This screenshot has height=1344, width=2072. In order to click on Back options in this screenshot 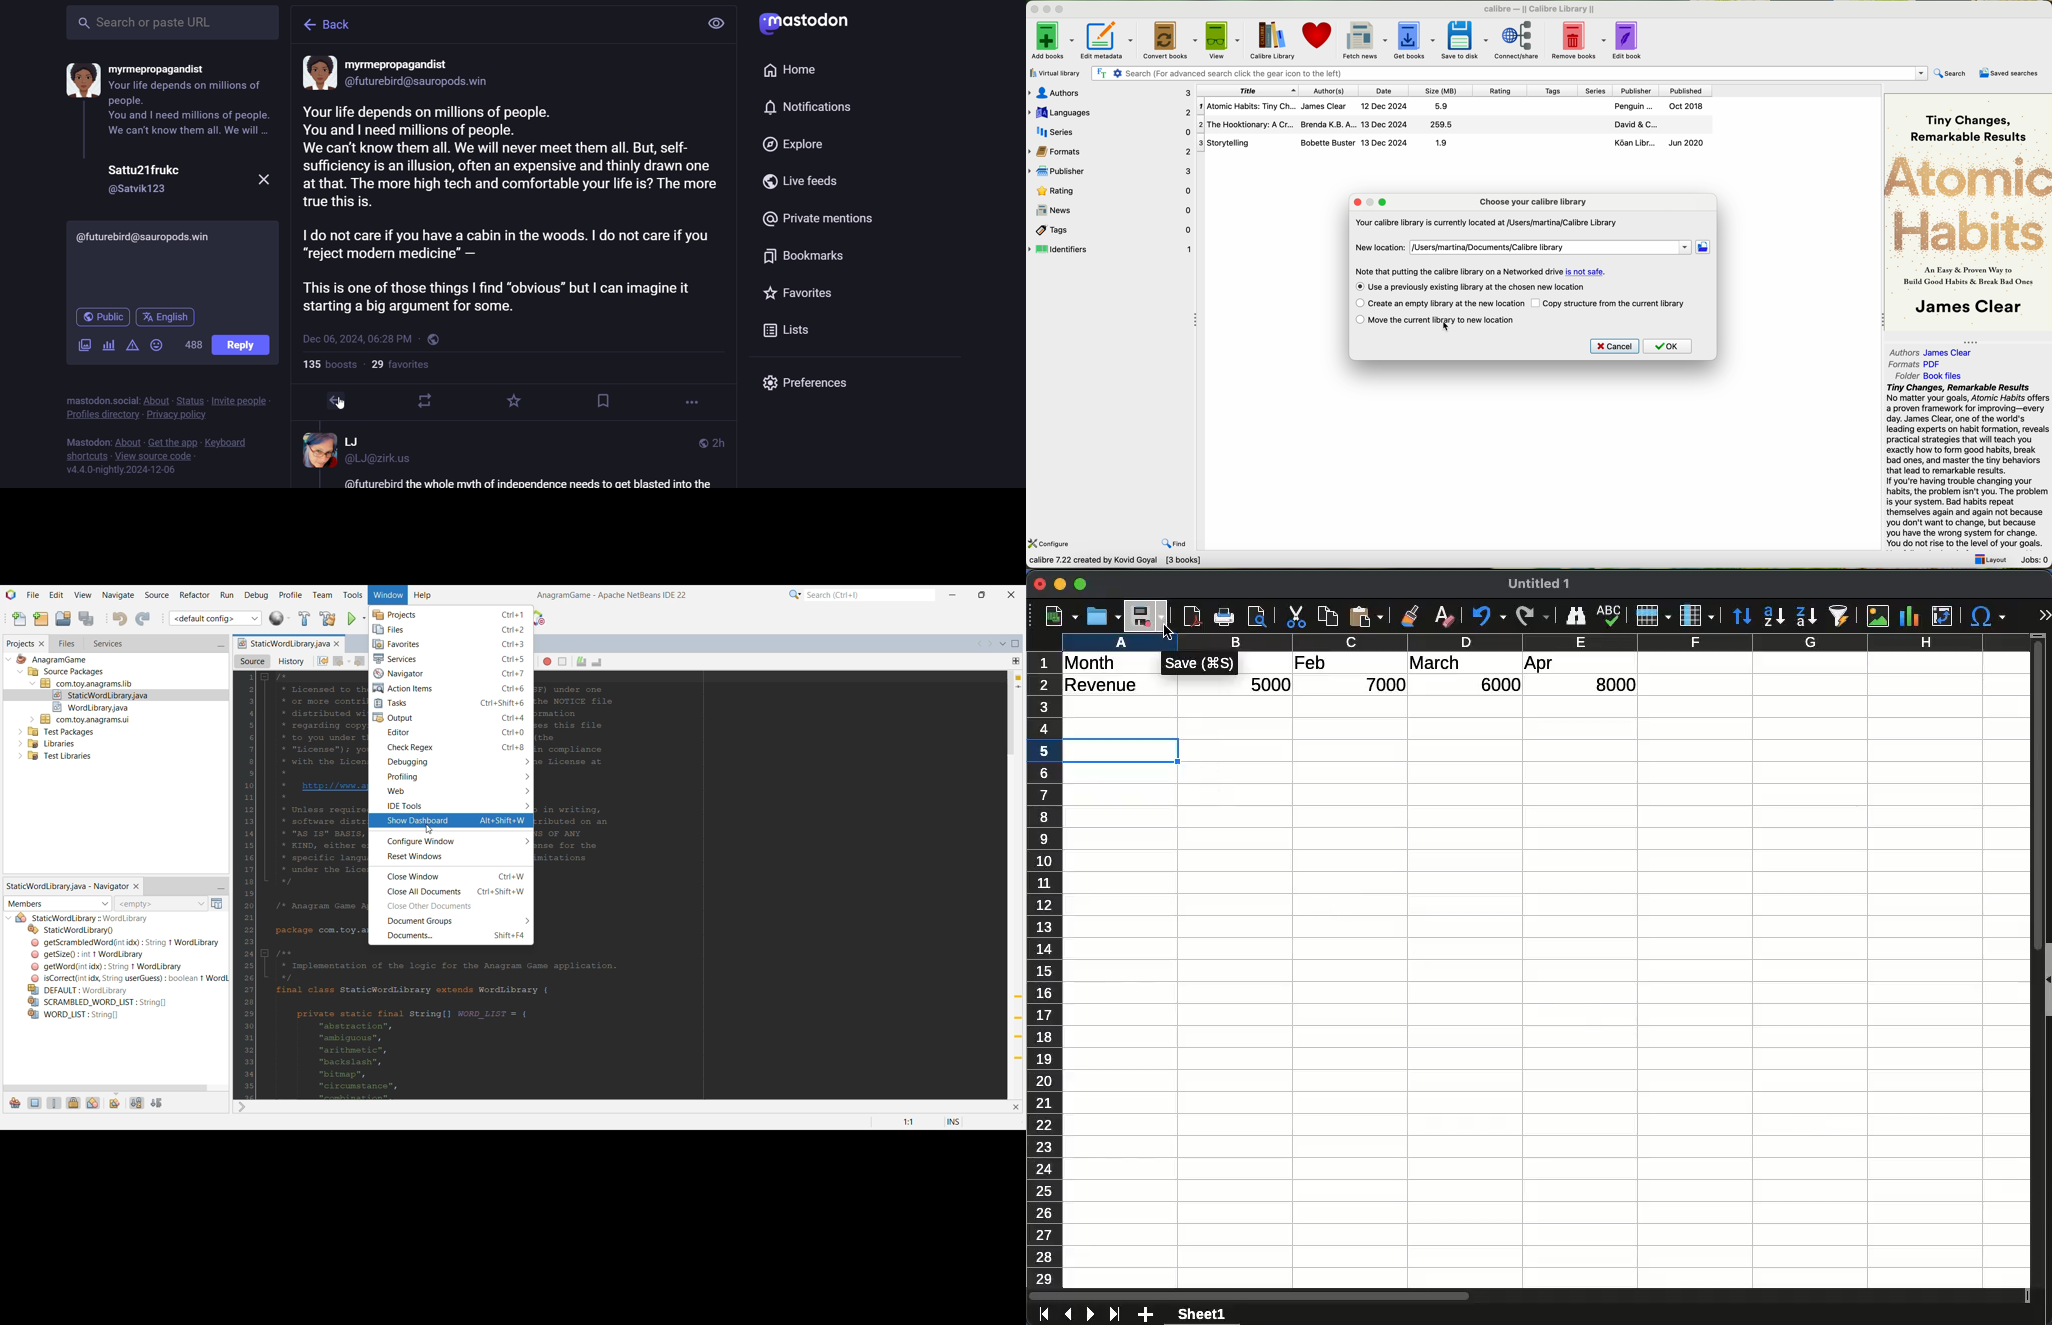, I will do `click(348, 662)`.